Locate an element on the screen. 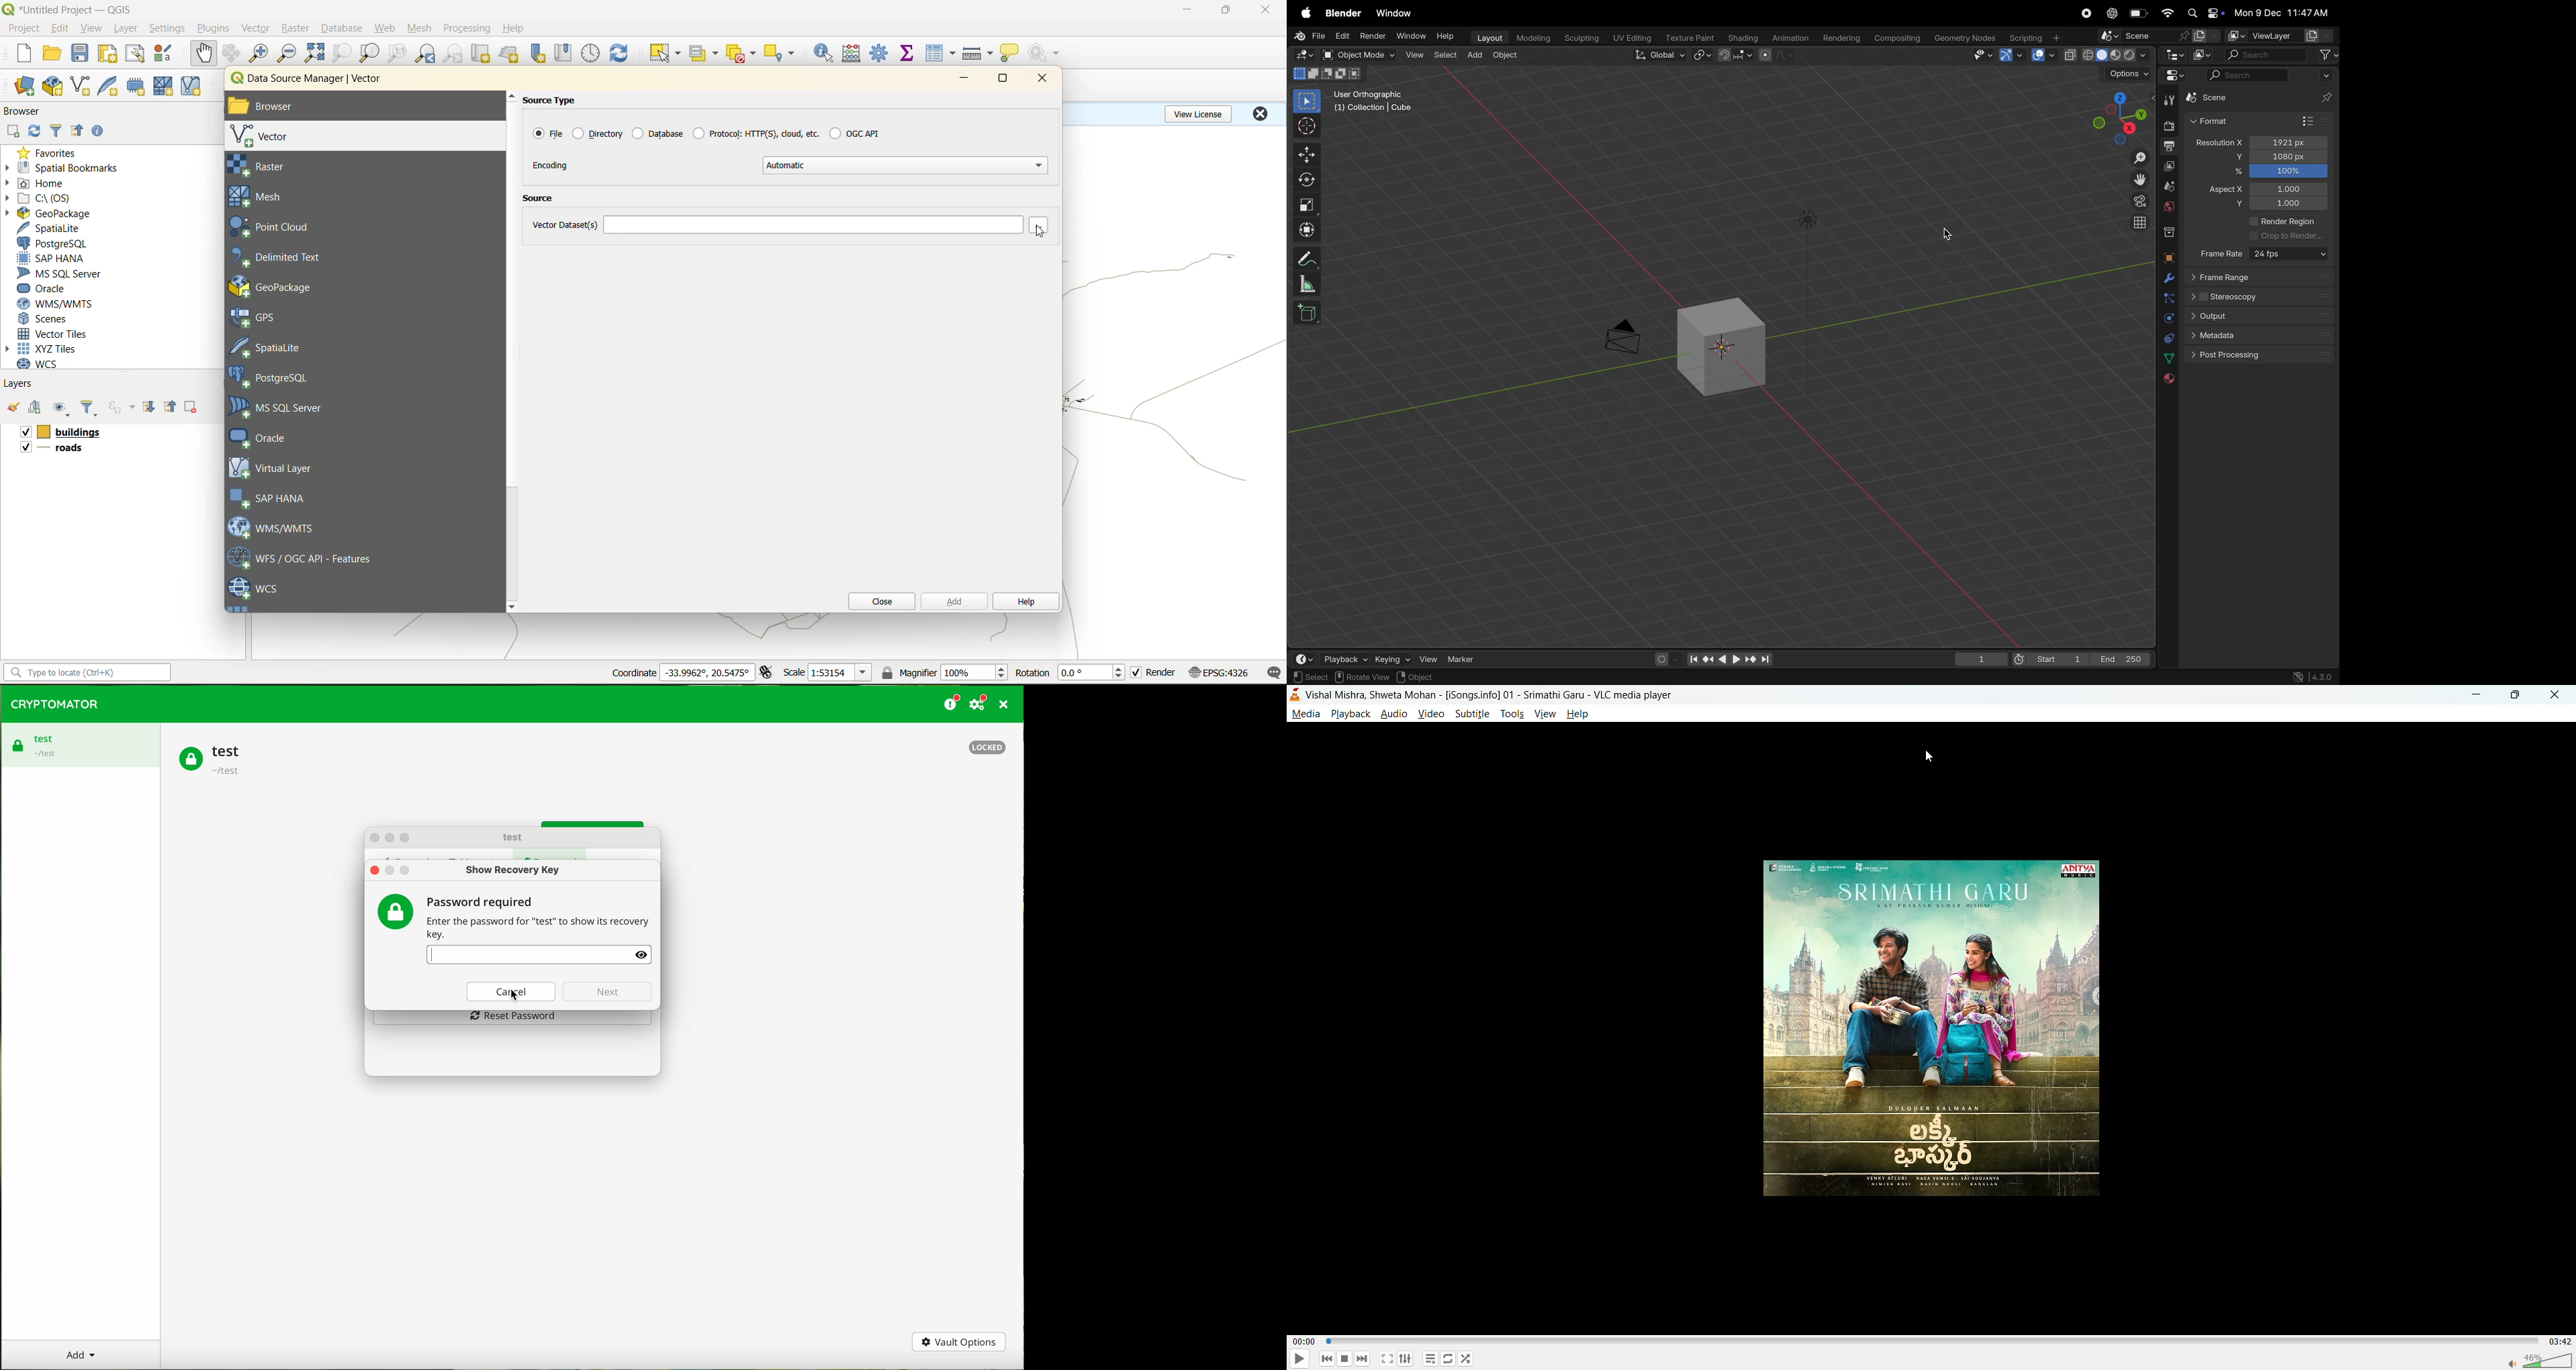 The height and width of the screenshot is (1372, 2576). close program is located at coordinates (1006, 704).